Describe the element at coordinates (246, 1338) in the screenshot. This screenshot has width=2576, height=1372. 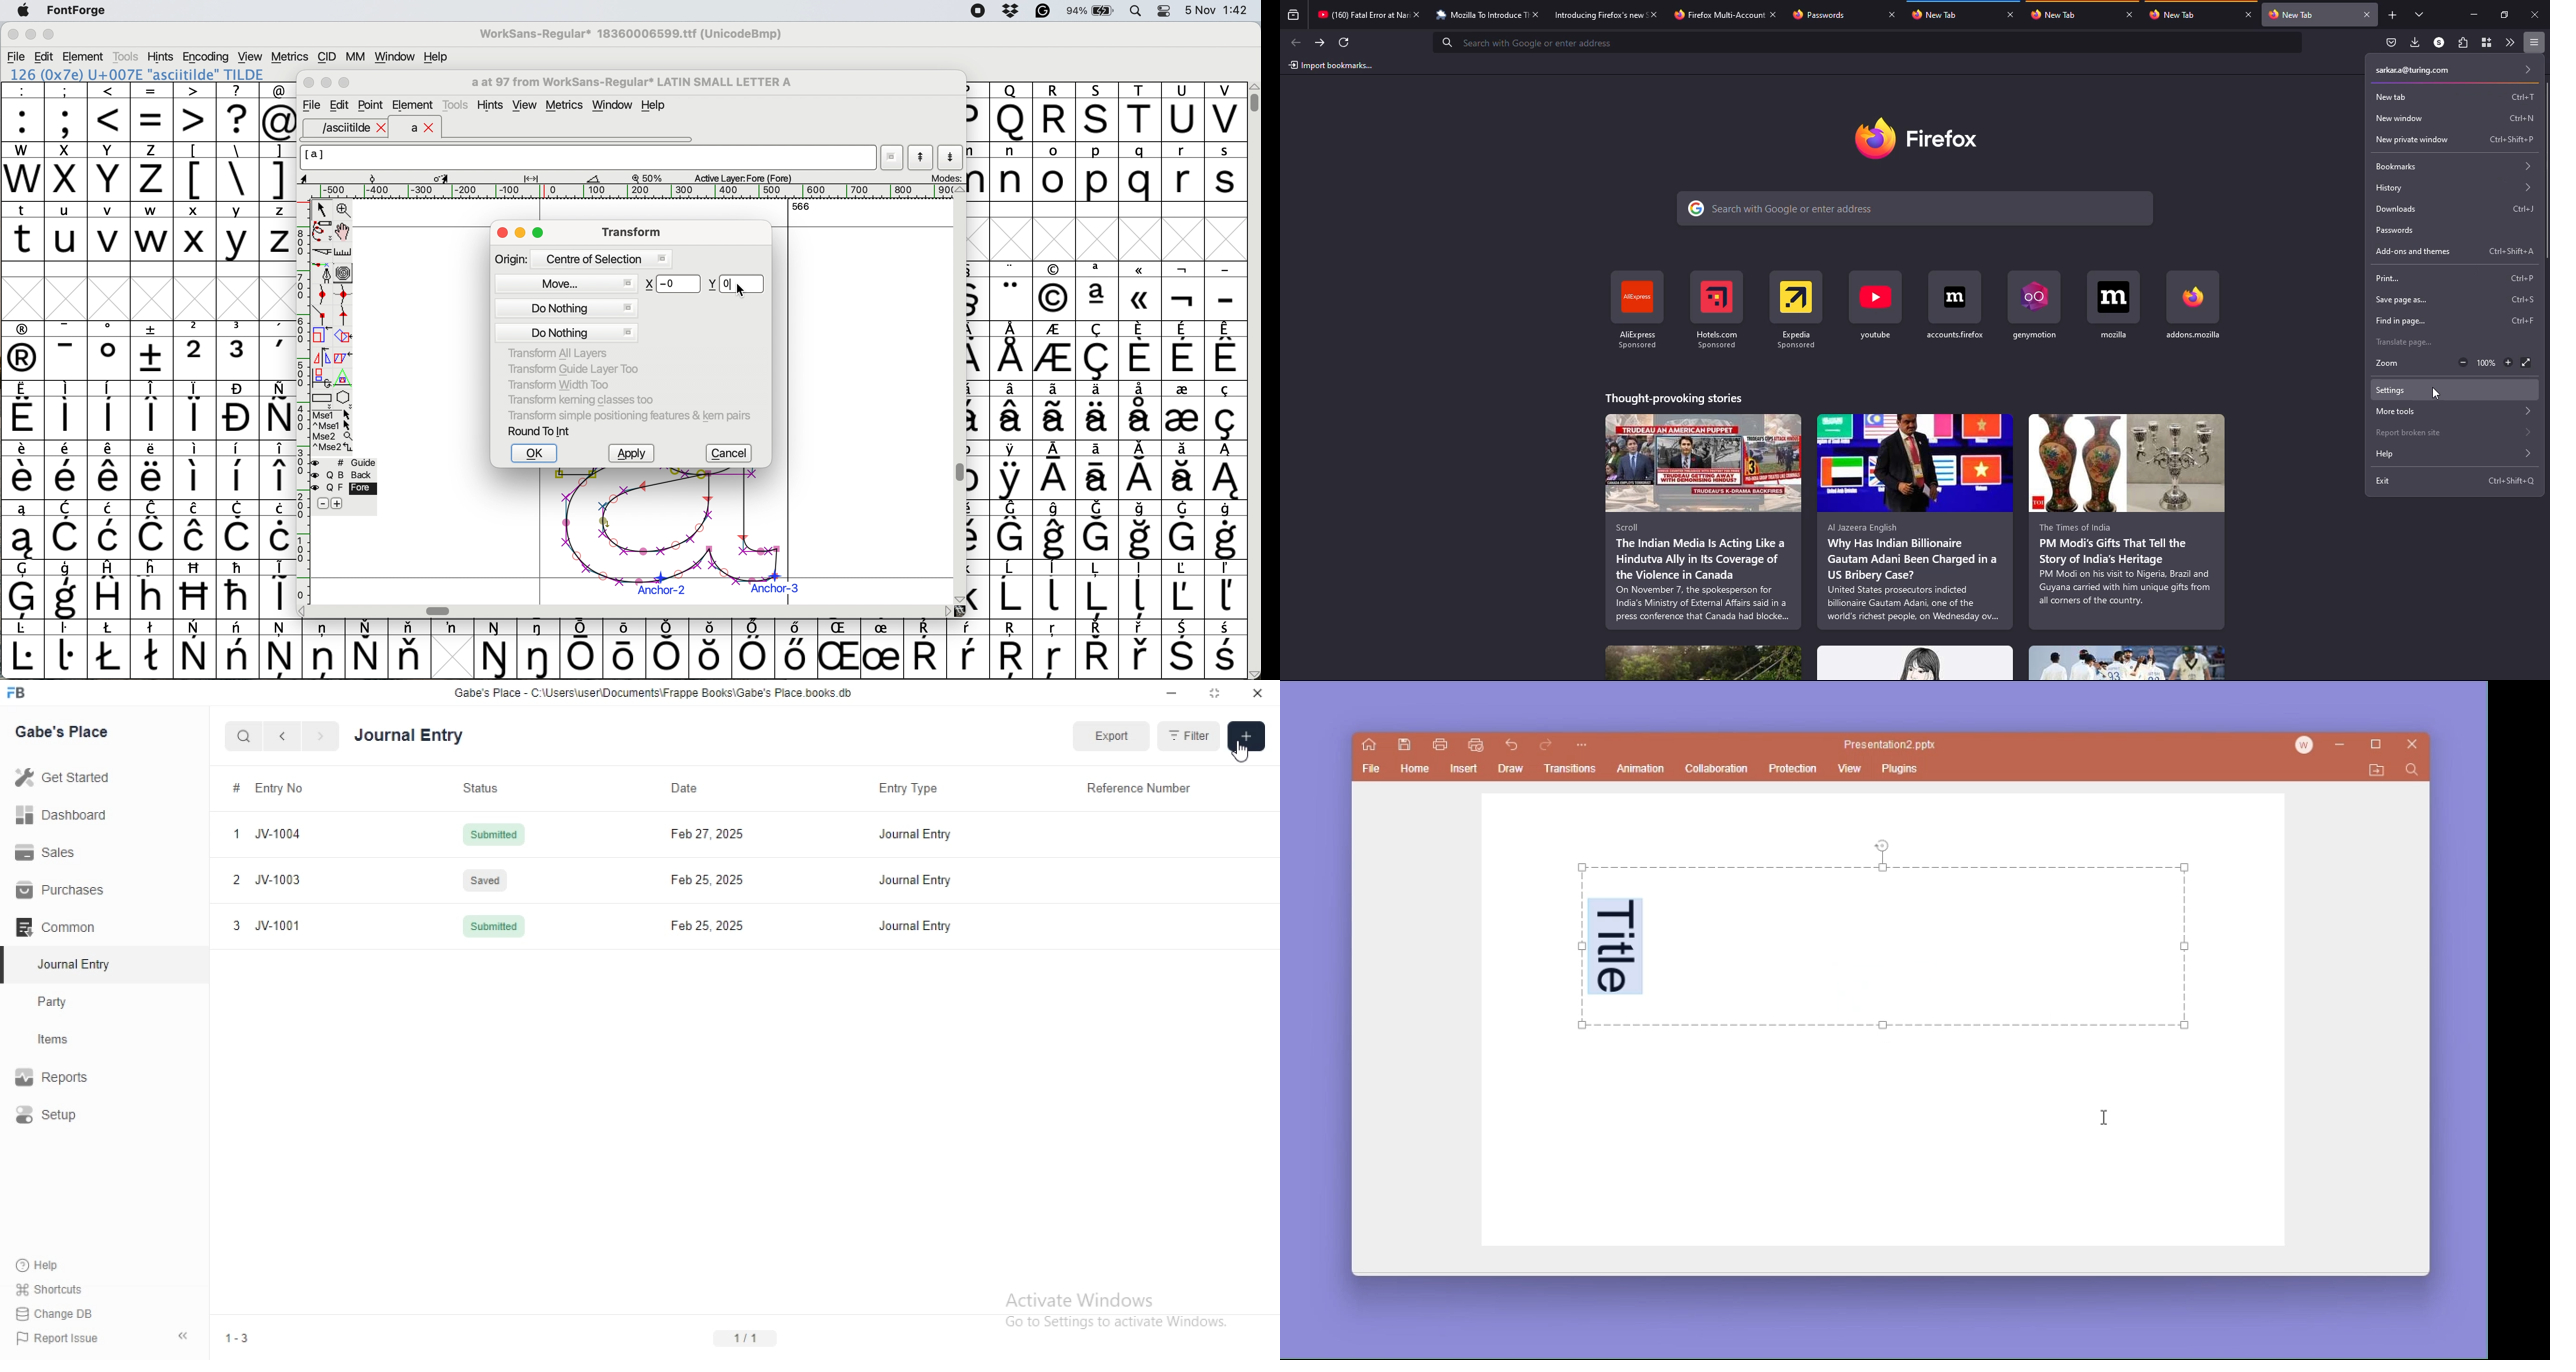
I see `1-3` at that location.